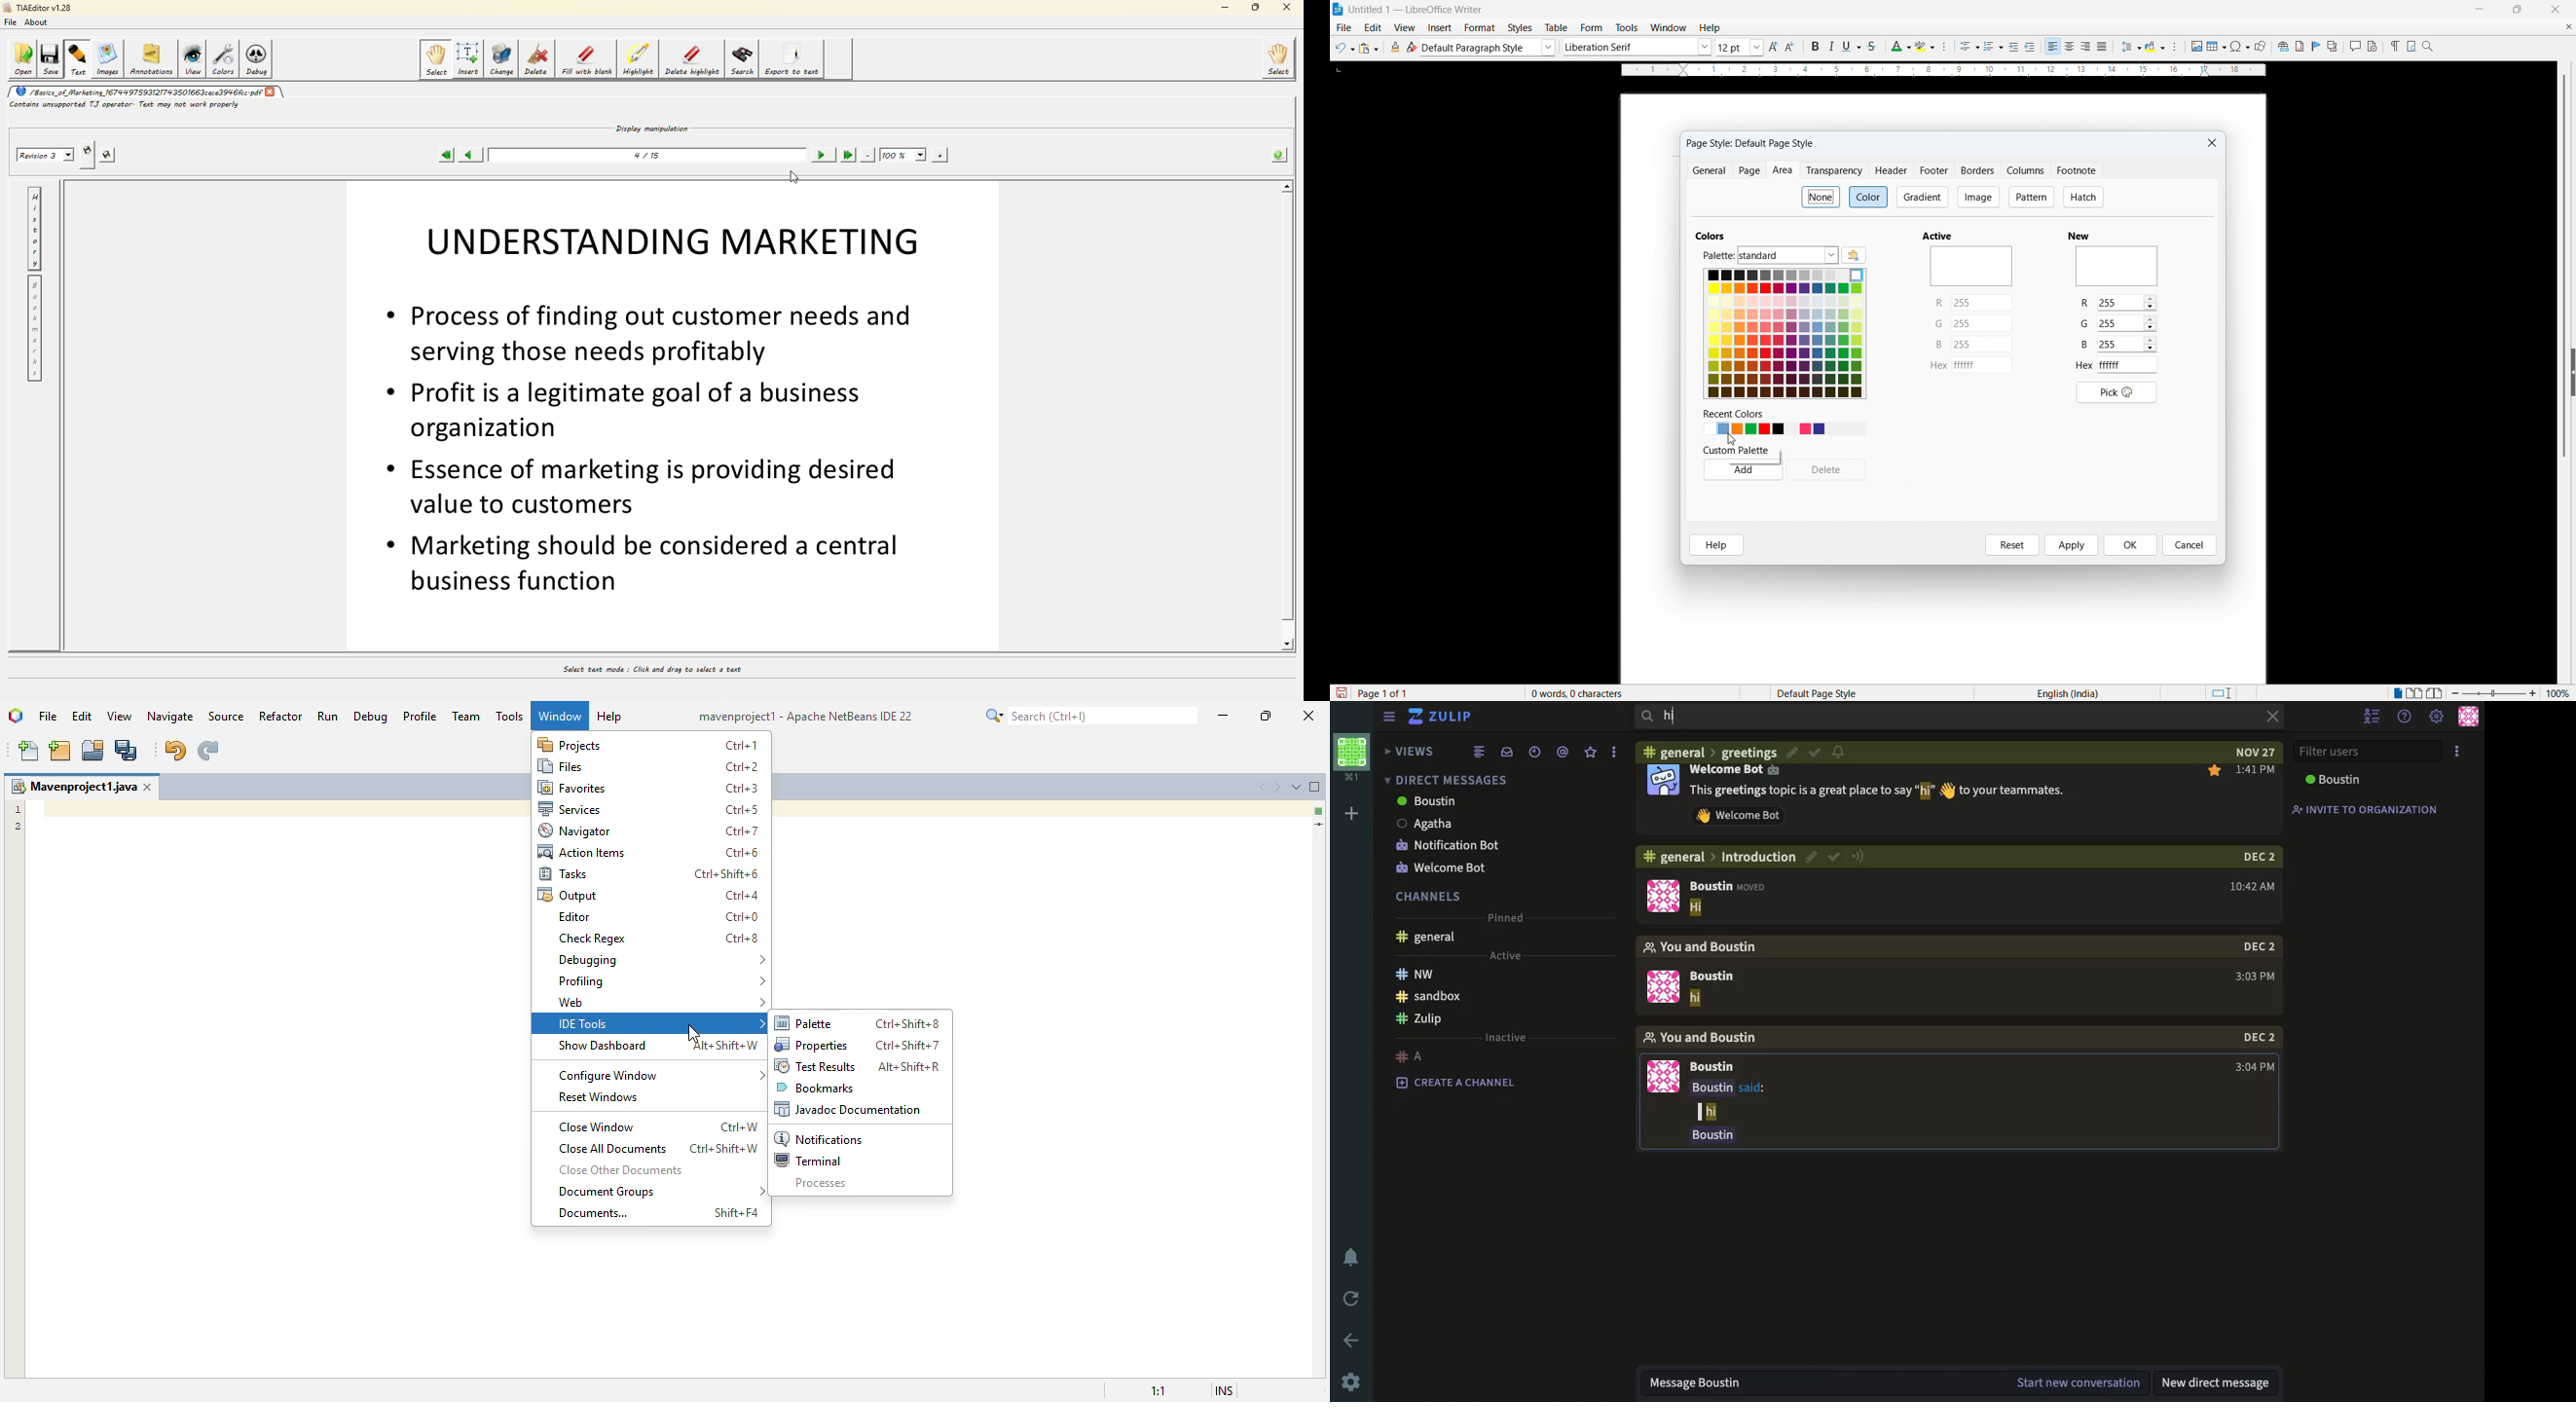 Image resolution: width=2576 pixels, height=1428 pixels. Describe the element at coordinates (2332, 780) in the screenshot. I see `boustin` at that location.